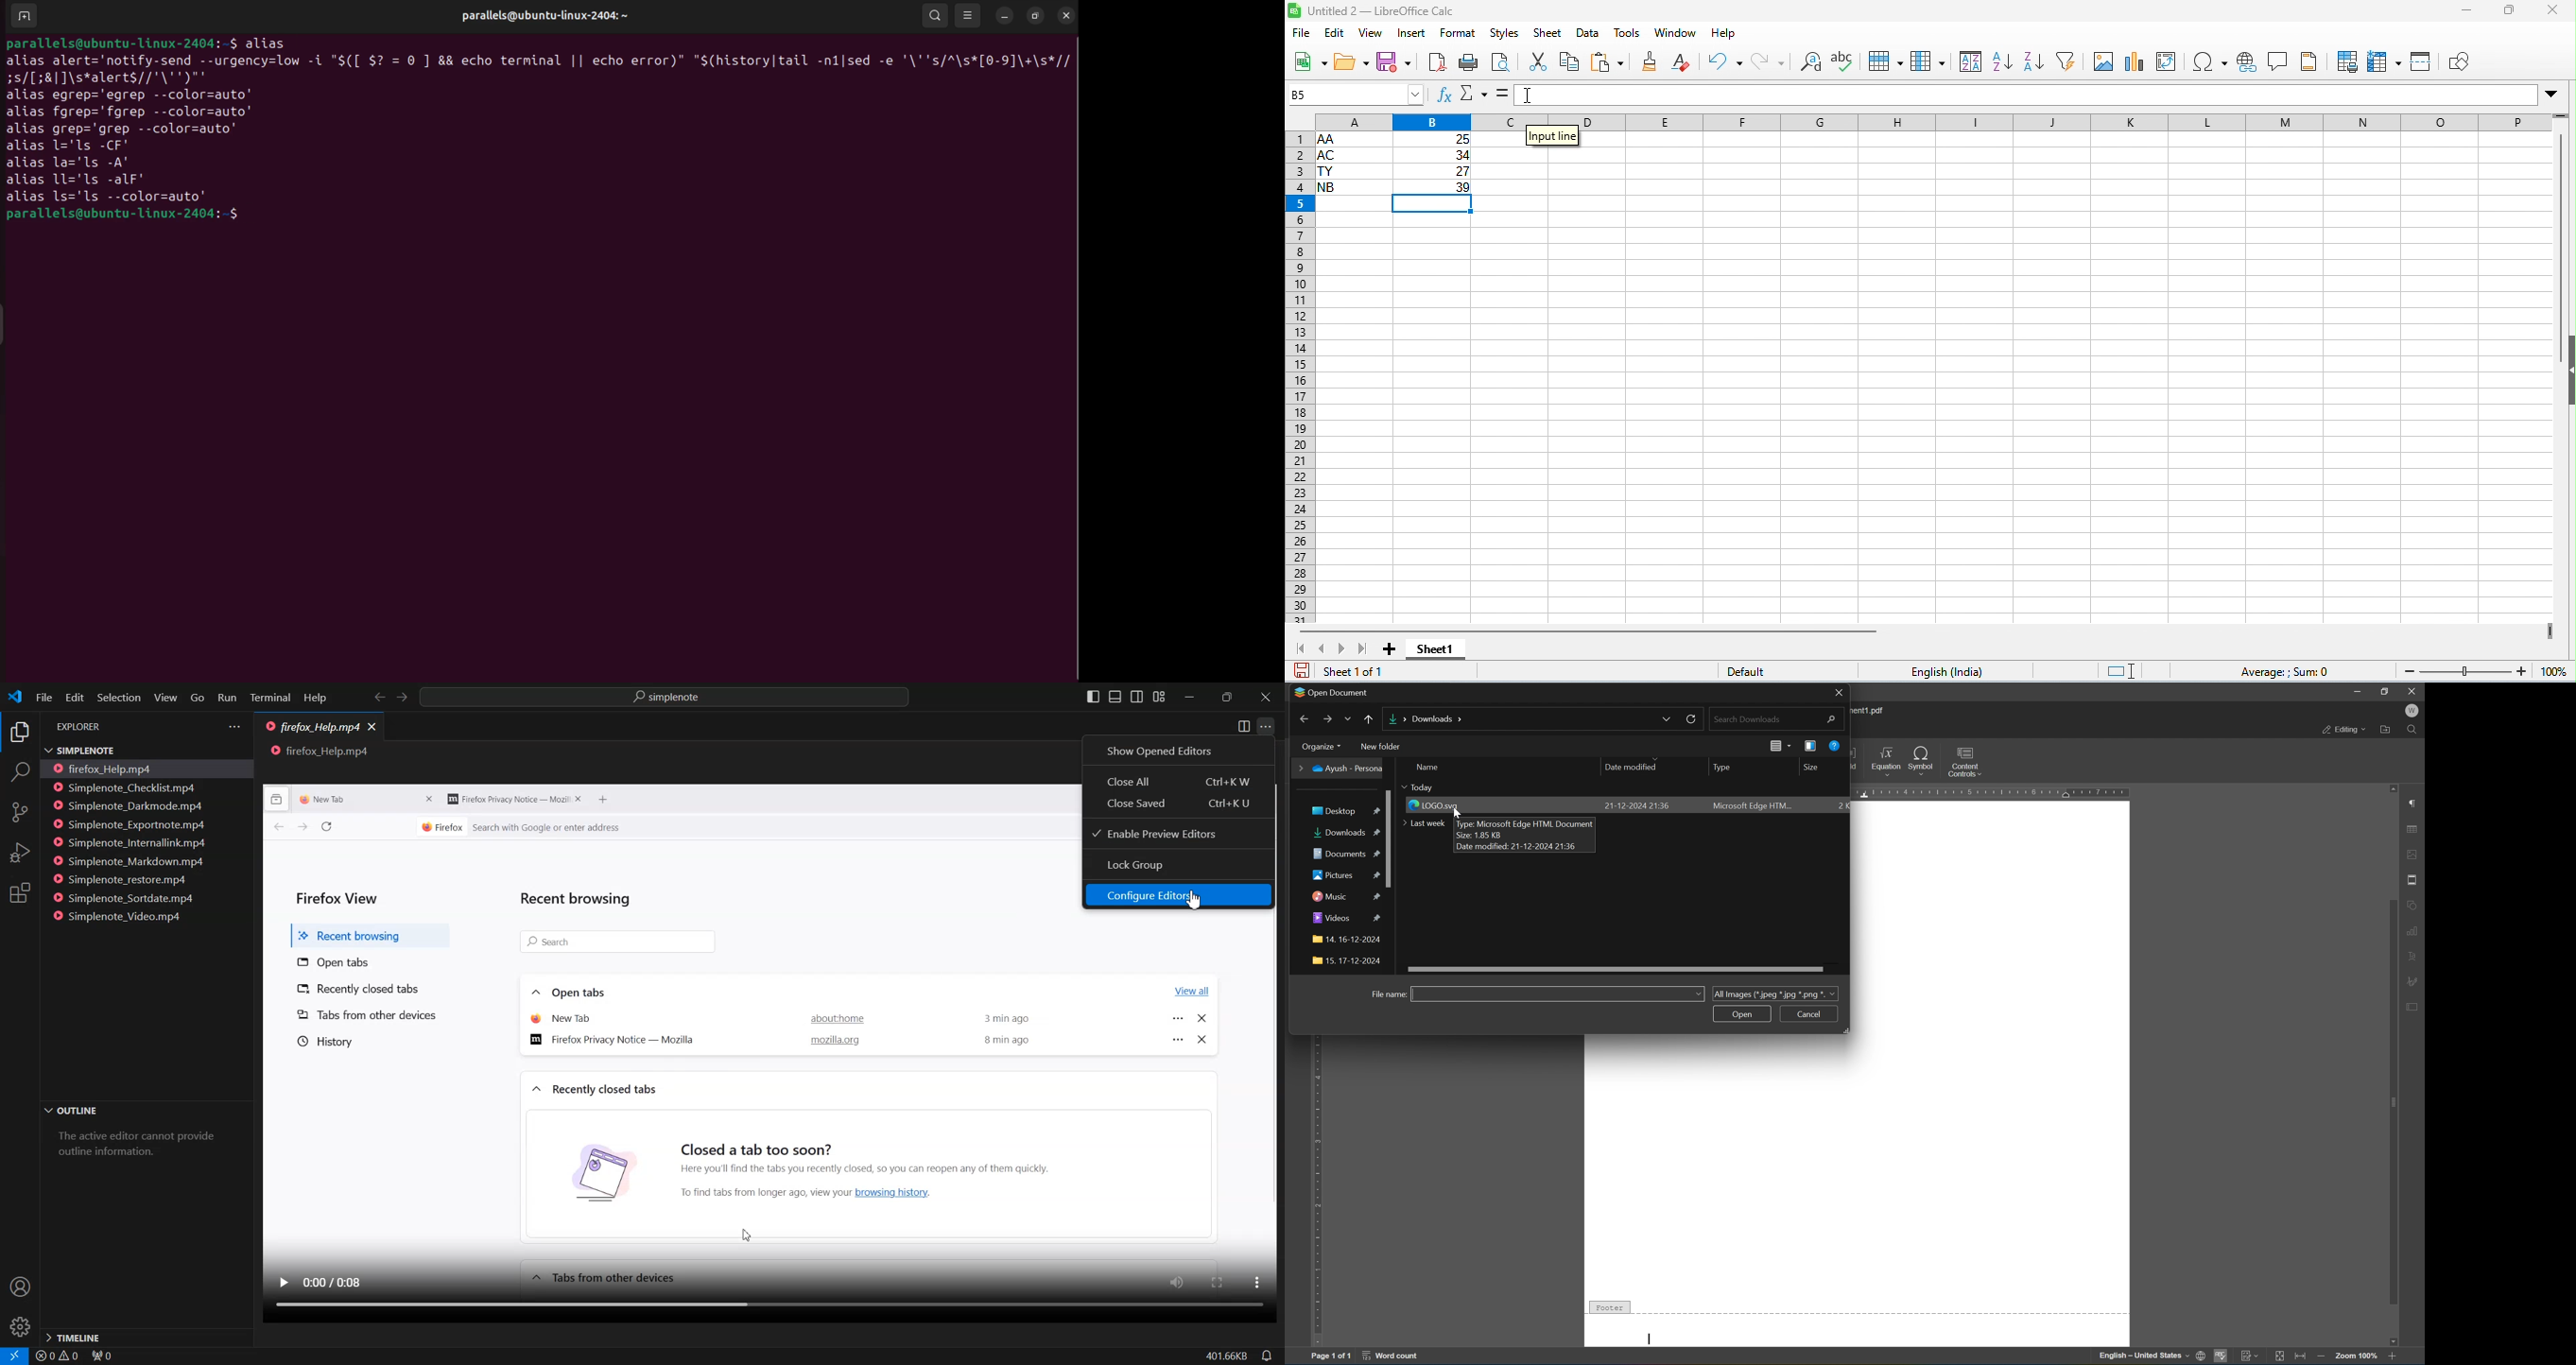 The height and width of the screenshot is (1372, 2576). Describe the element at coordinates (1008, 1040) in the screenshot. I see `8 min ago` at that location.